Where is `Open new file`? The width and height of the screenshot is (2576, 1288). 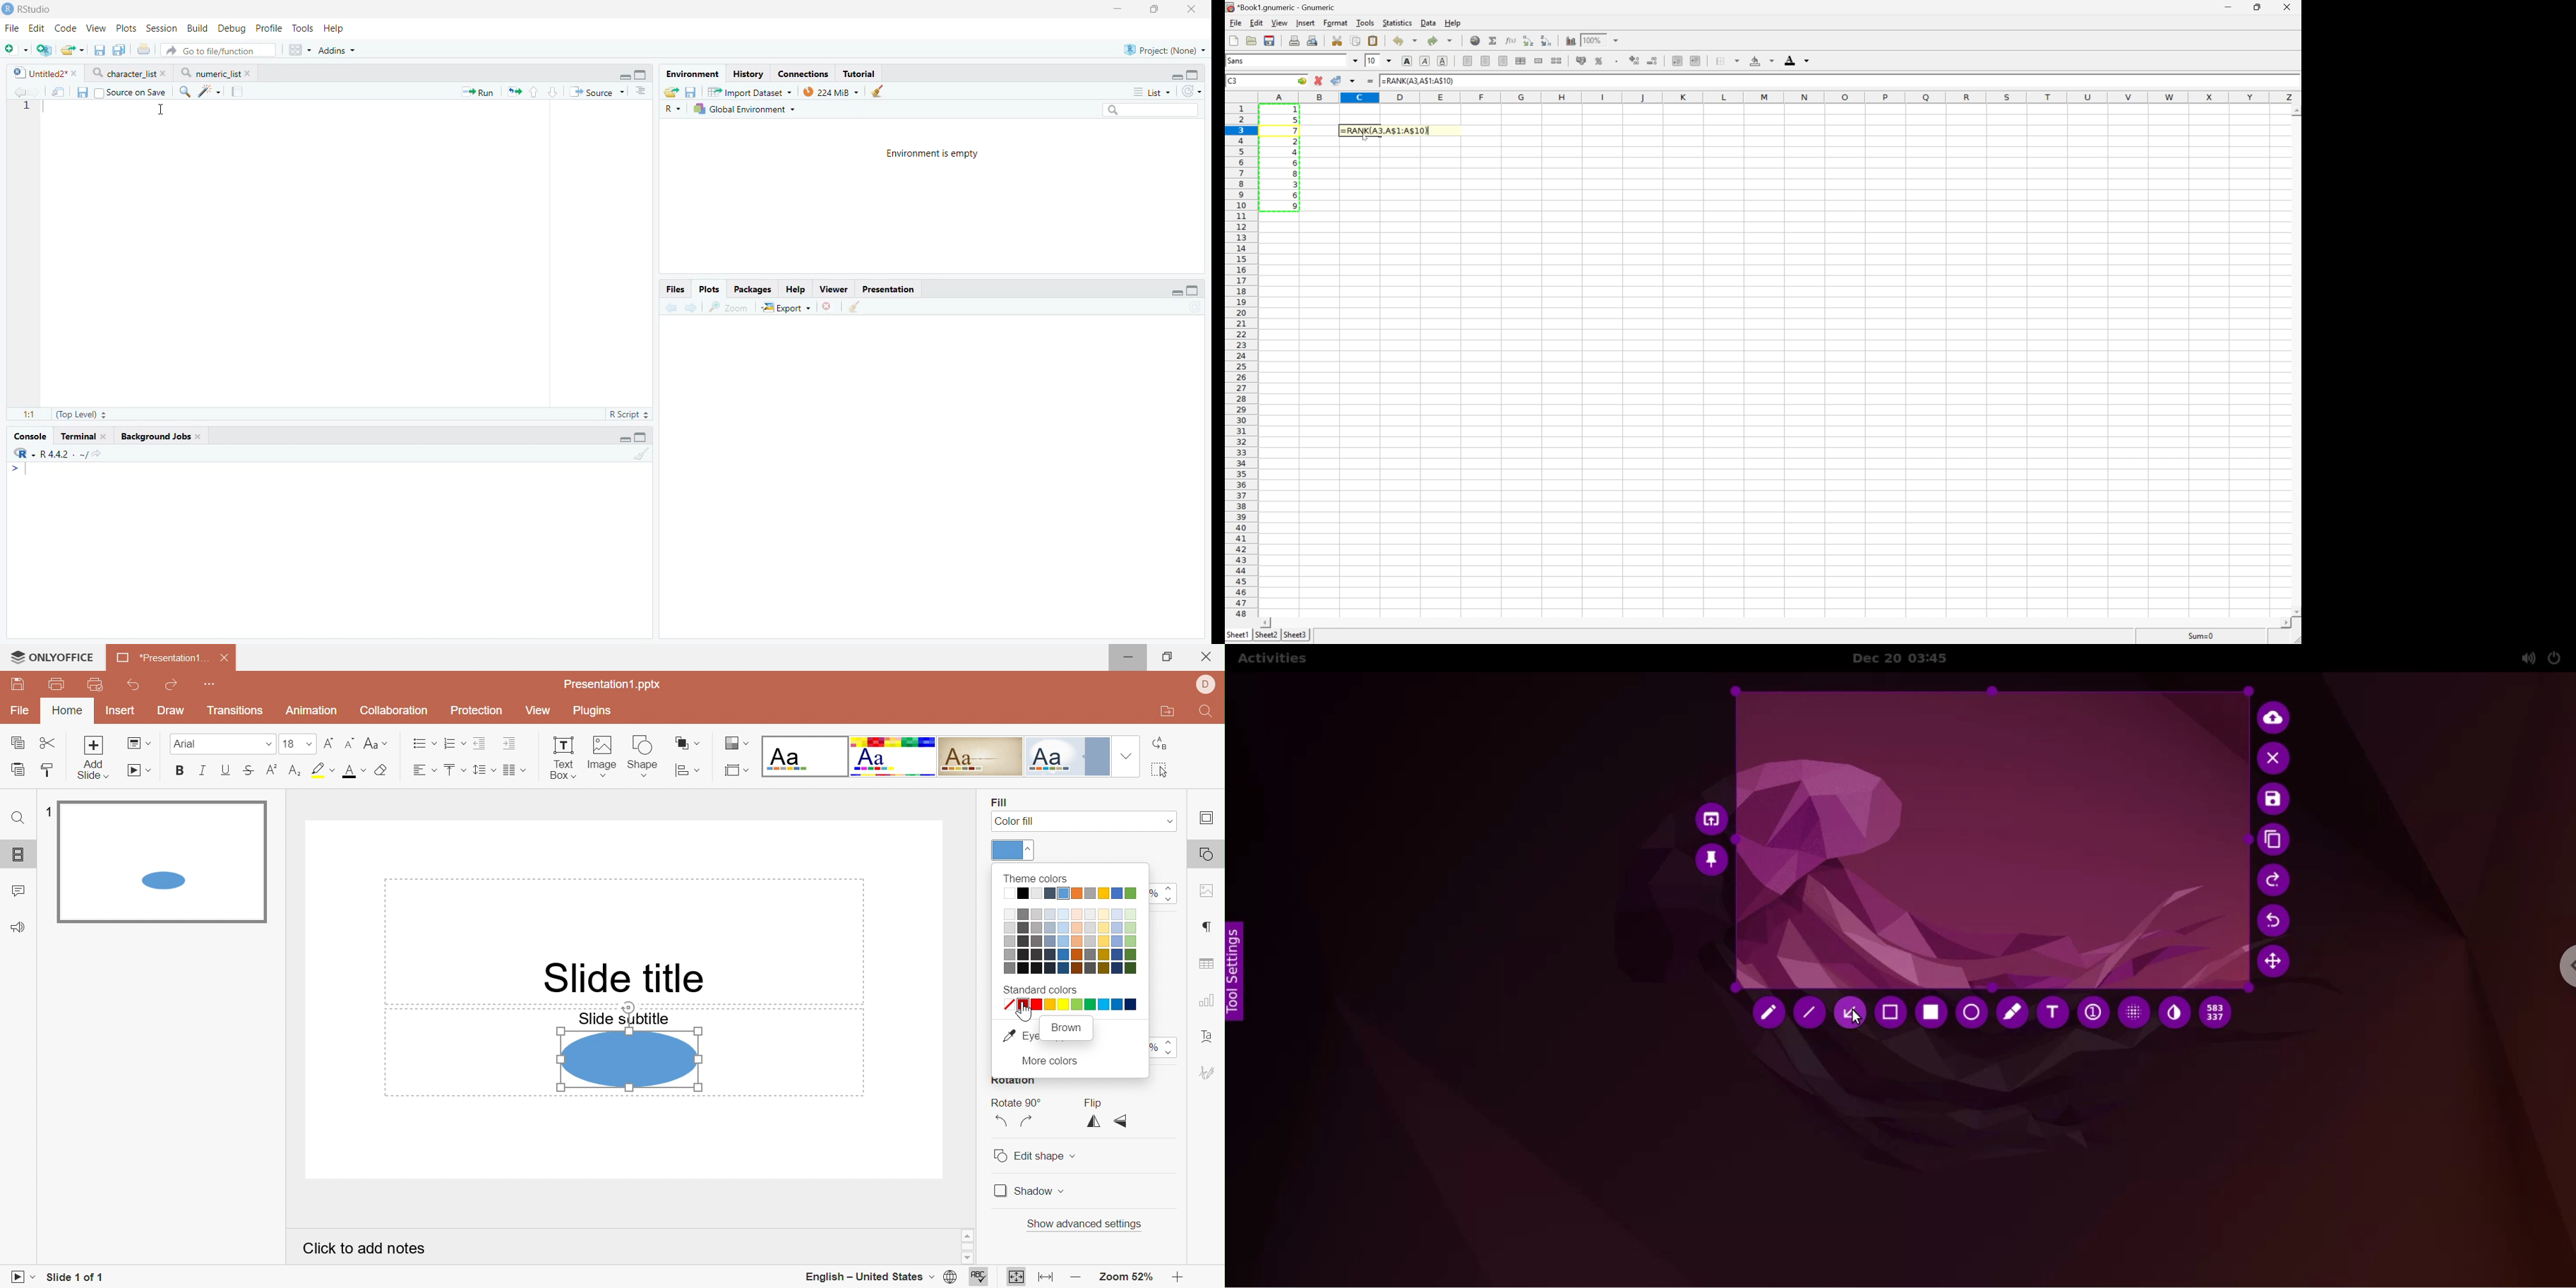
Open new file is located at coordinates (16, 50).